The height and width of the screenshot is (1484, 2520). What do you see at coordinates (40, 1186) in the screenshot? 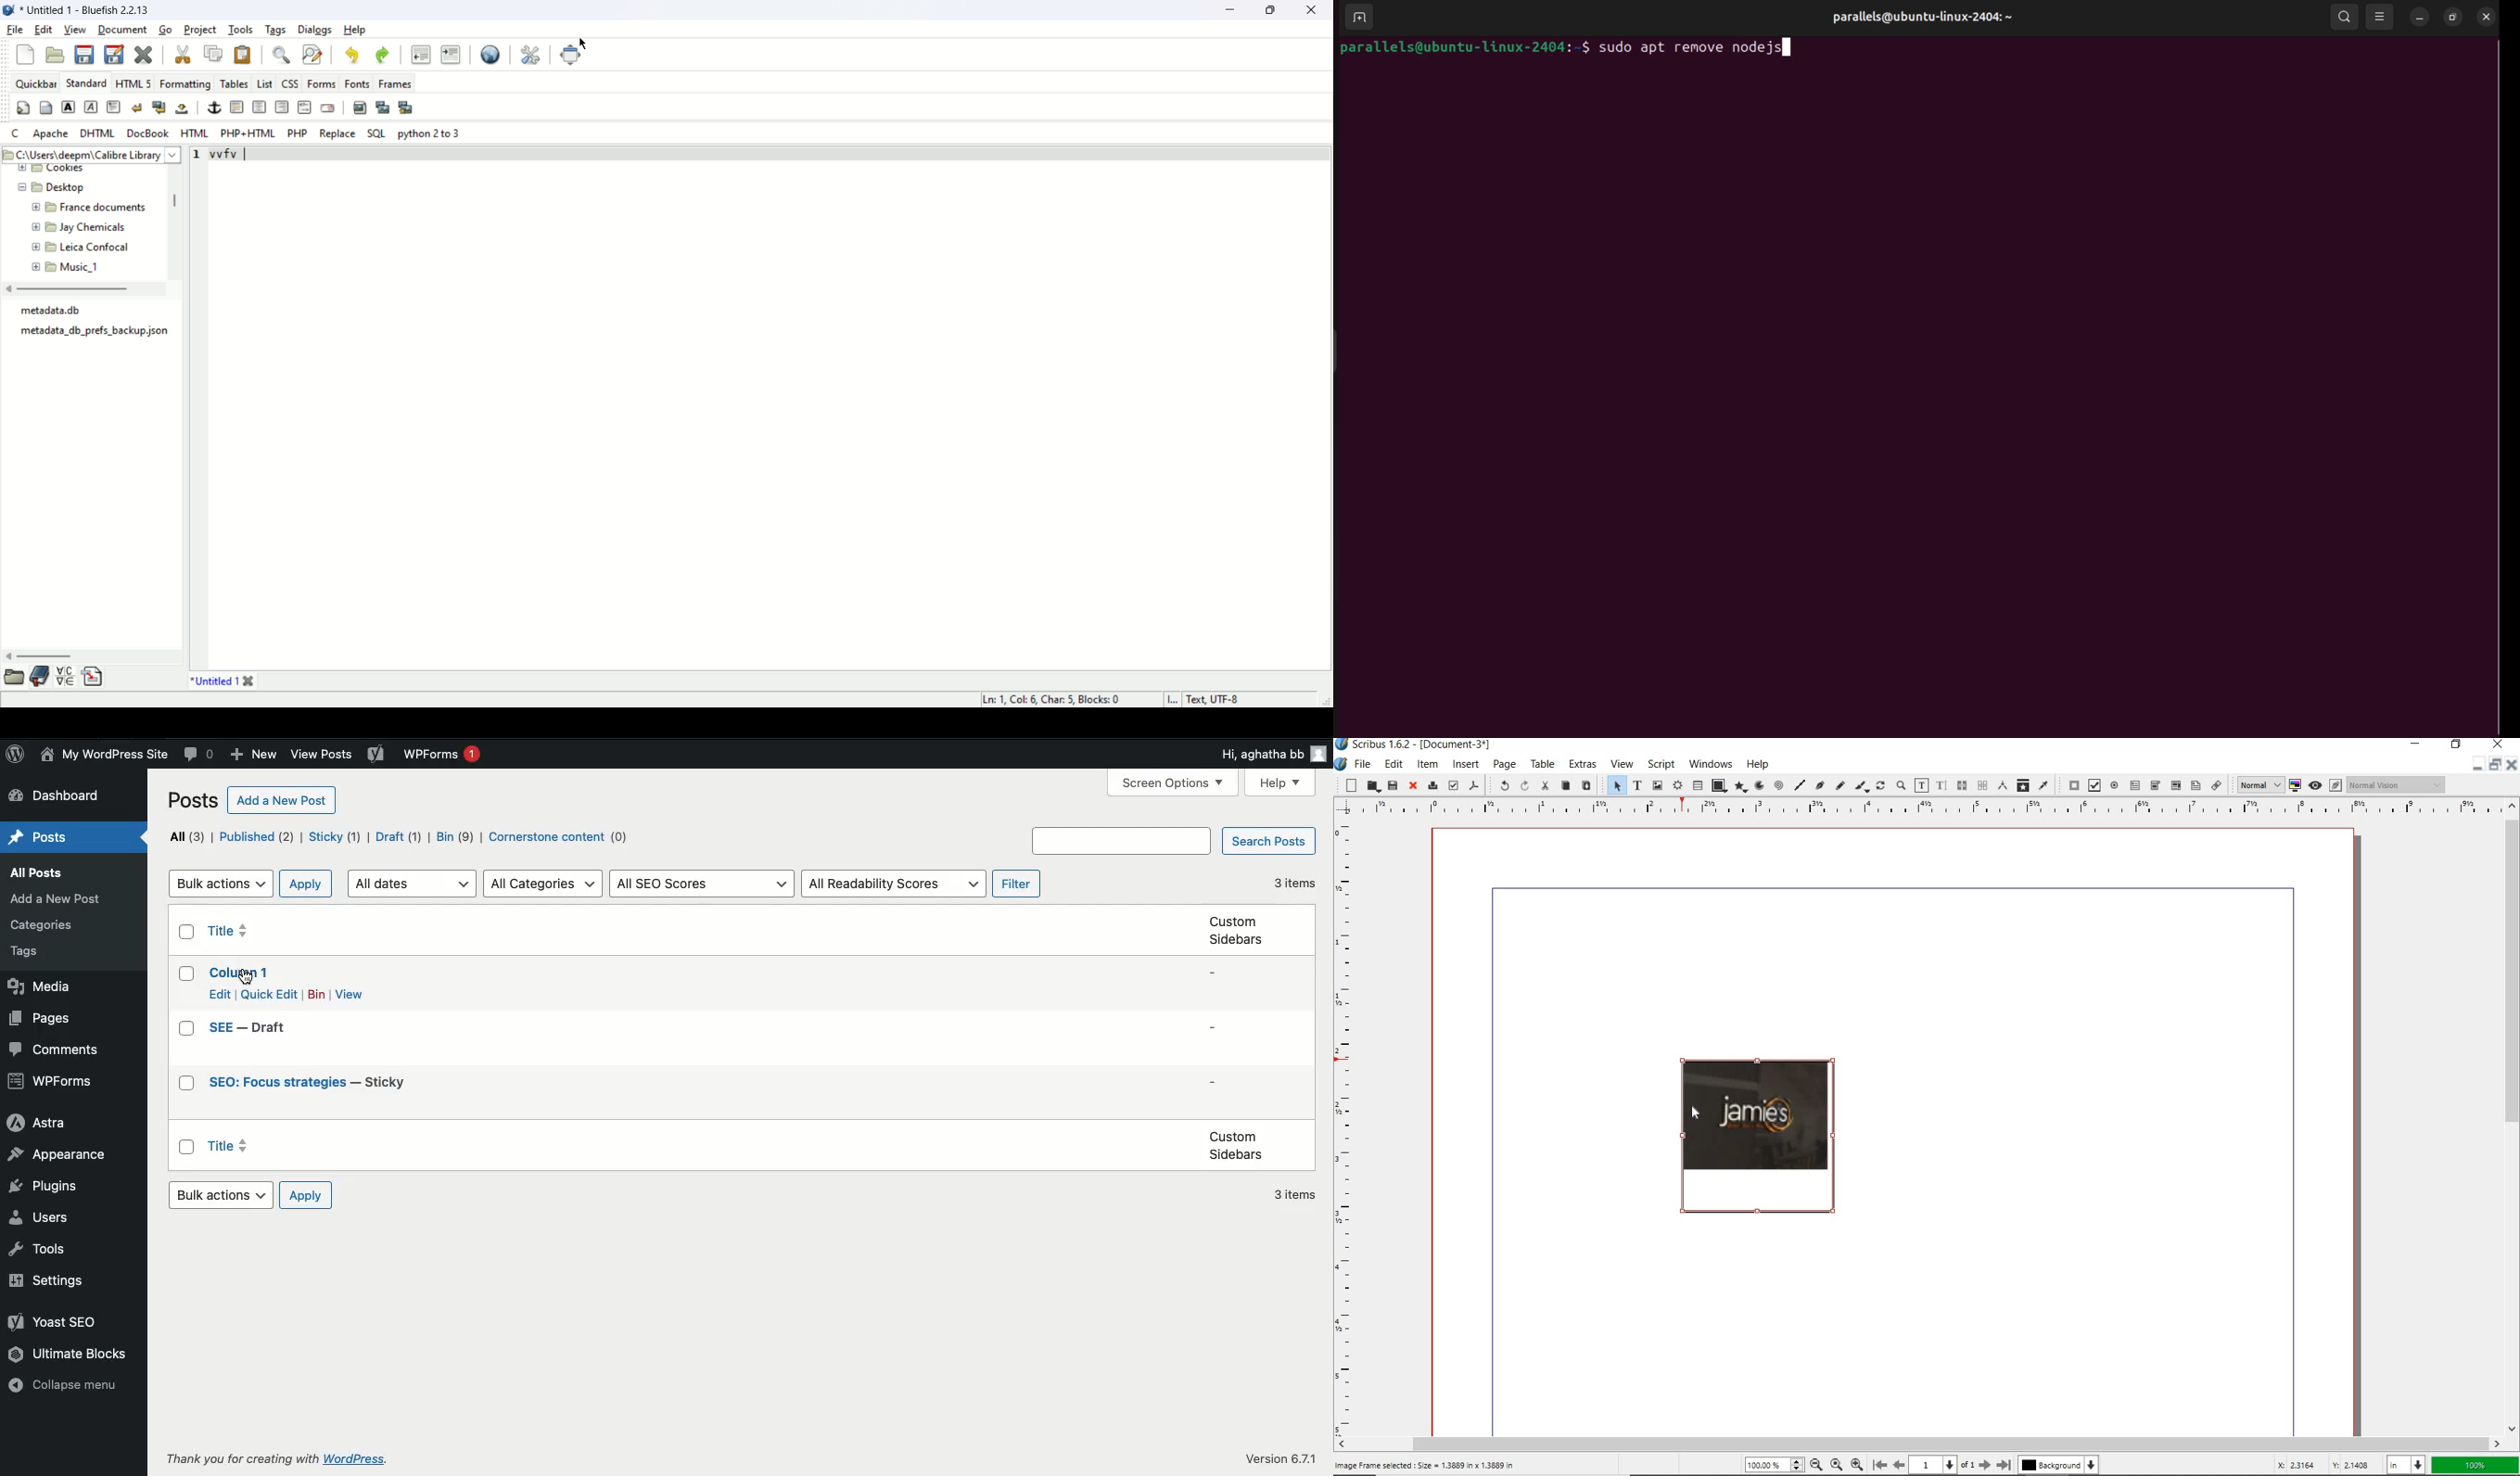
I see `Plugins` at bounding box center [40, 1186].